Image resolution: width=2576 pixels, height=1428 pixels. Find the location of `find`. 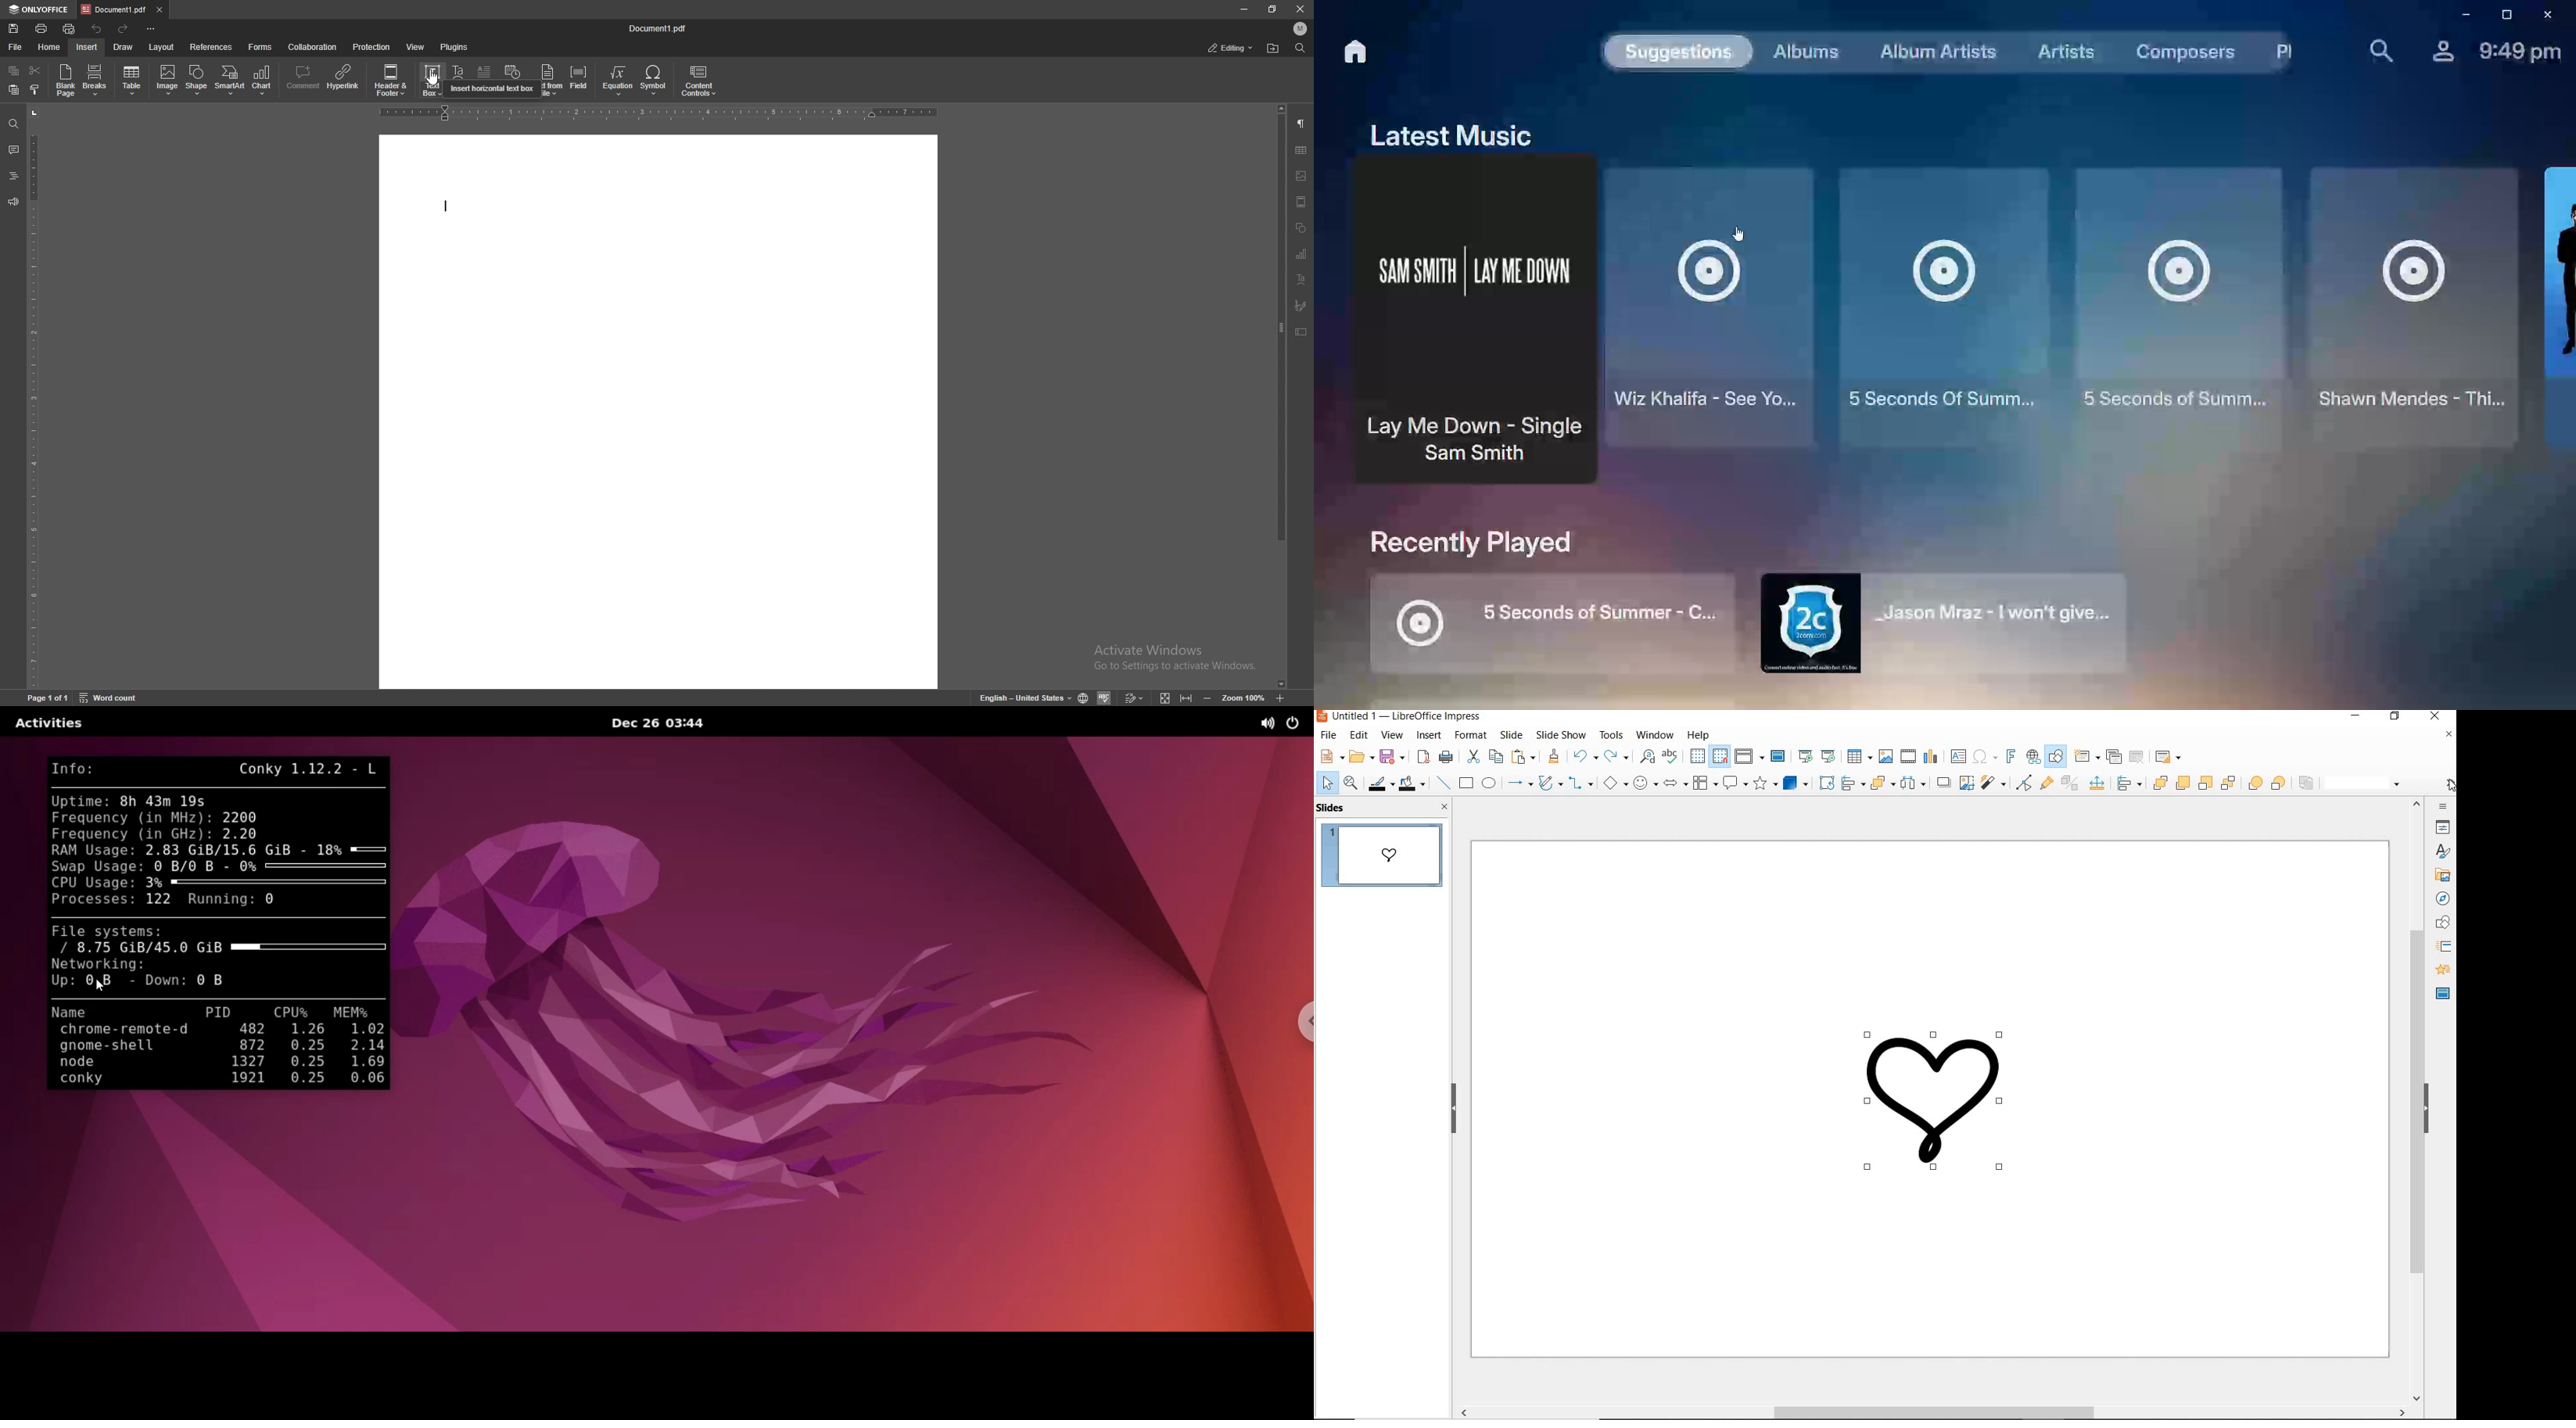

find is located at coordinates (1301, 48).